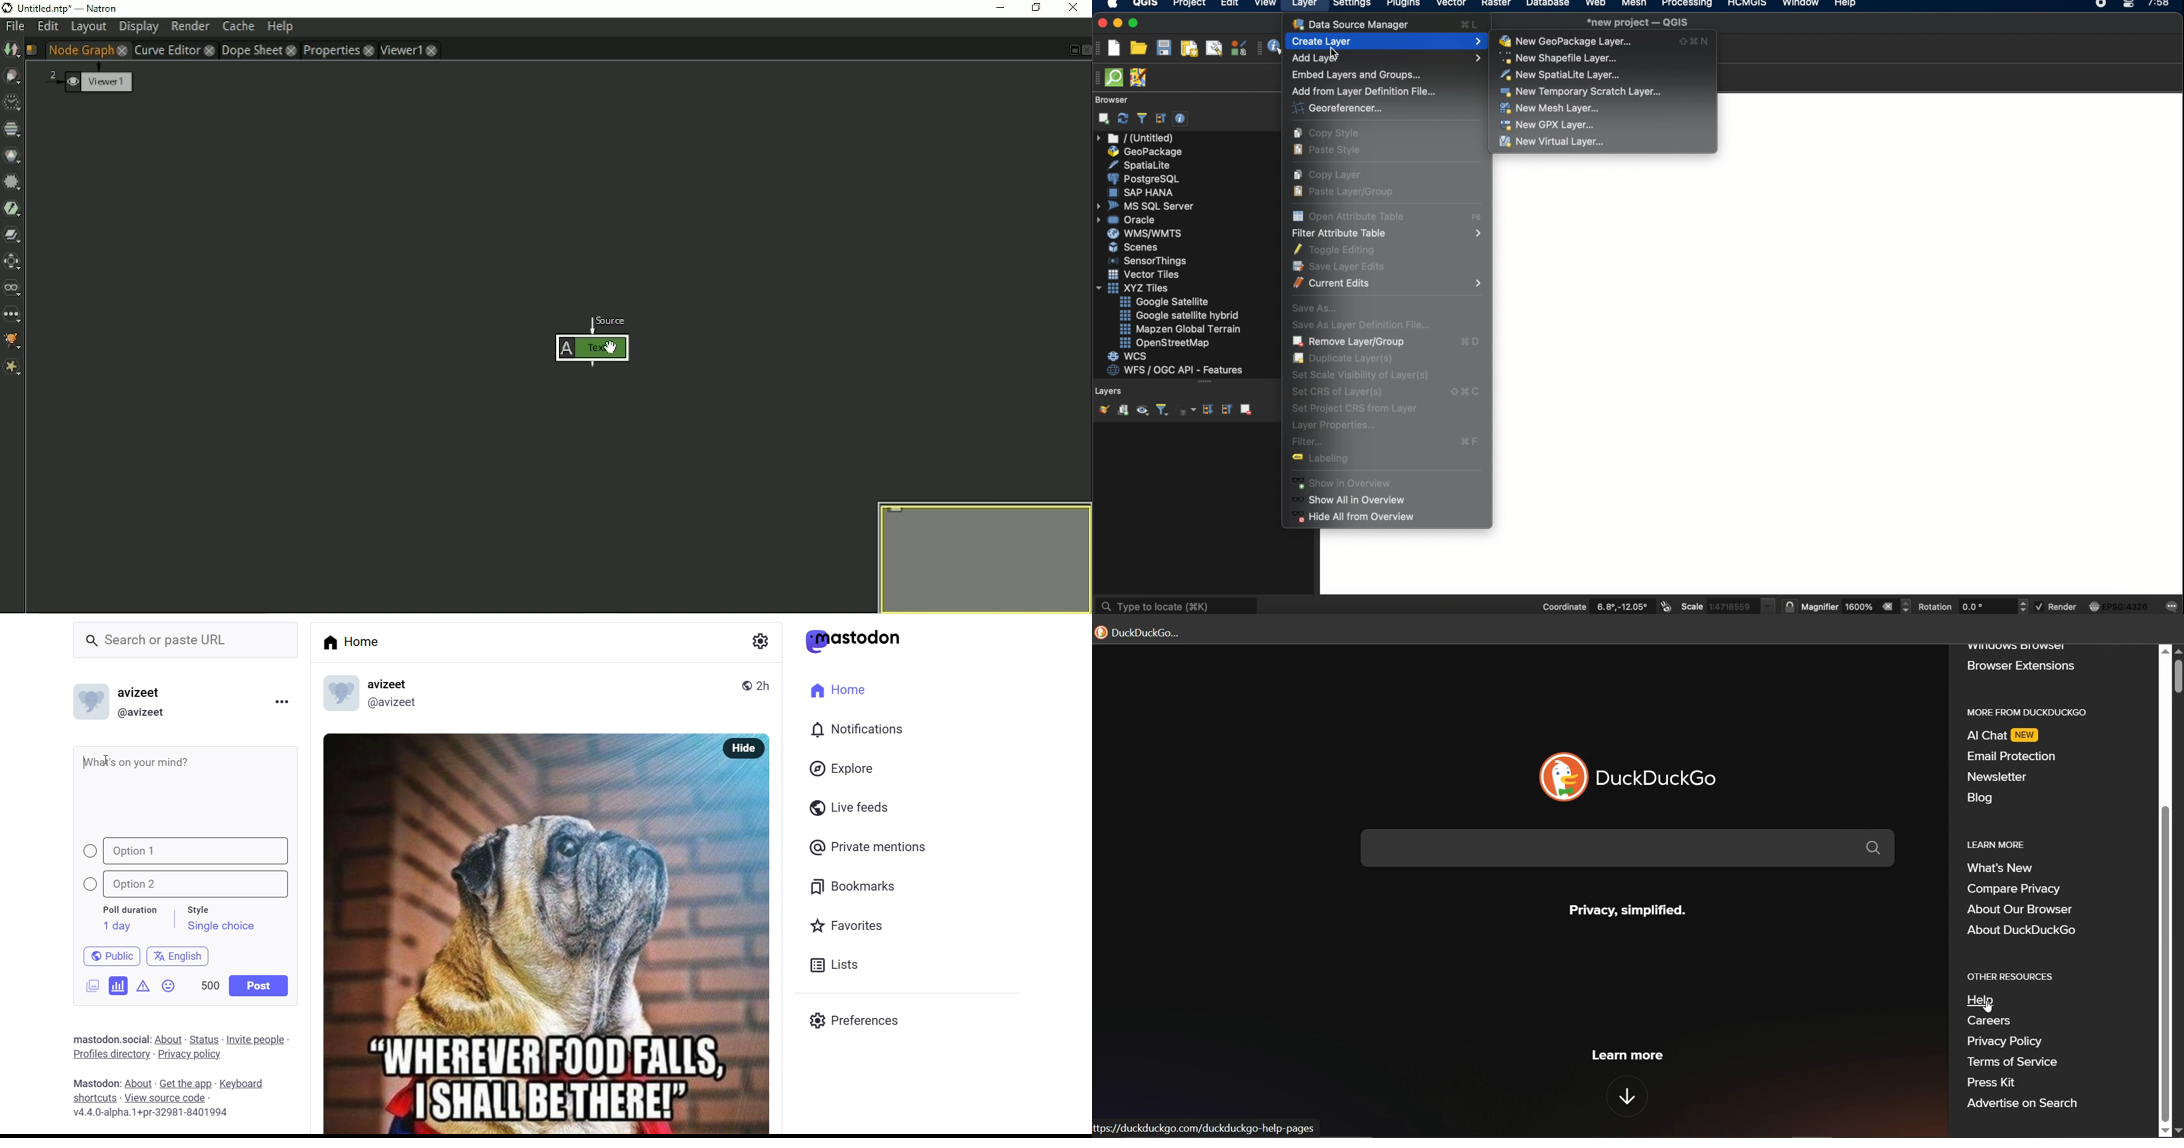  Describe the element at coordinates (1165, 343) in the screenshot. I see `openstreetmap` at that location.